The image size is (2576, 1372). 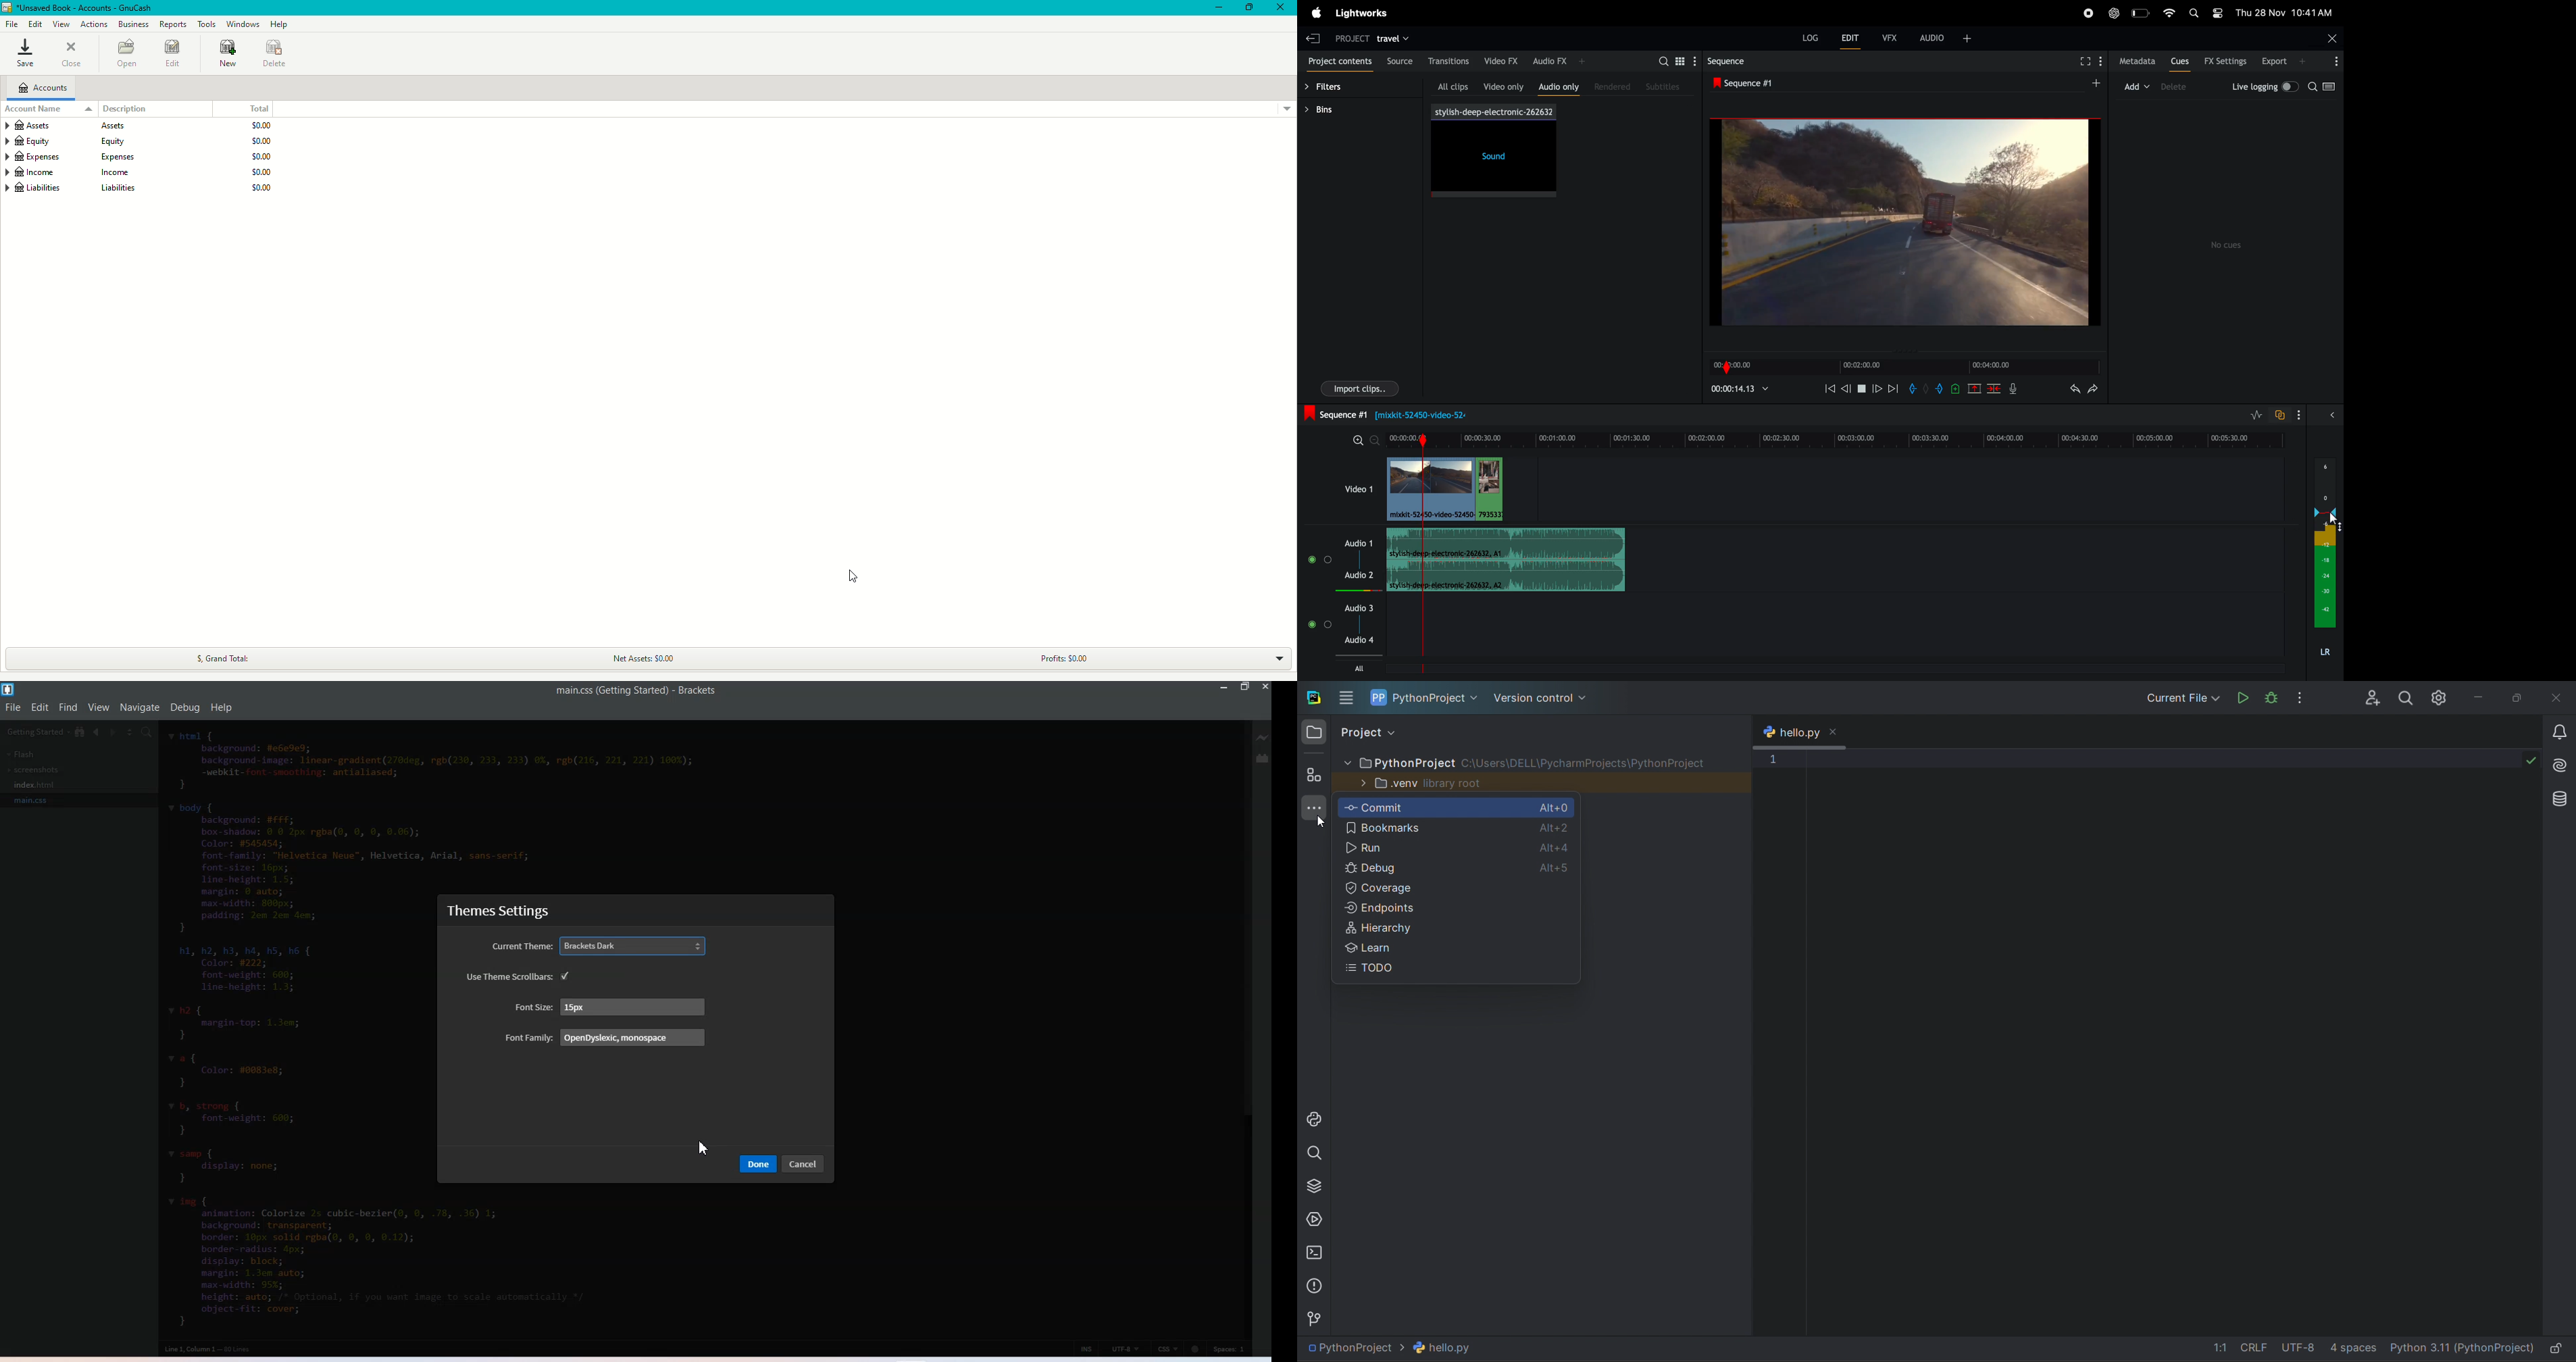 I want to click on library root, so click(x=1456, y=783).